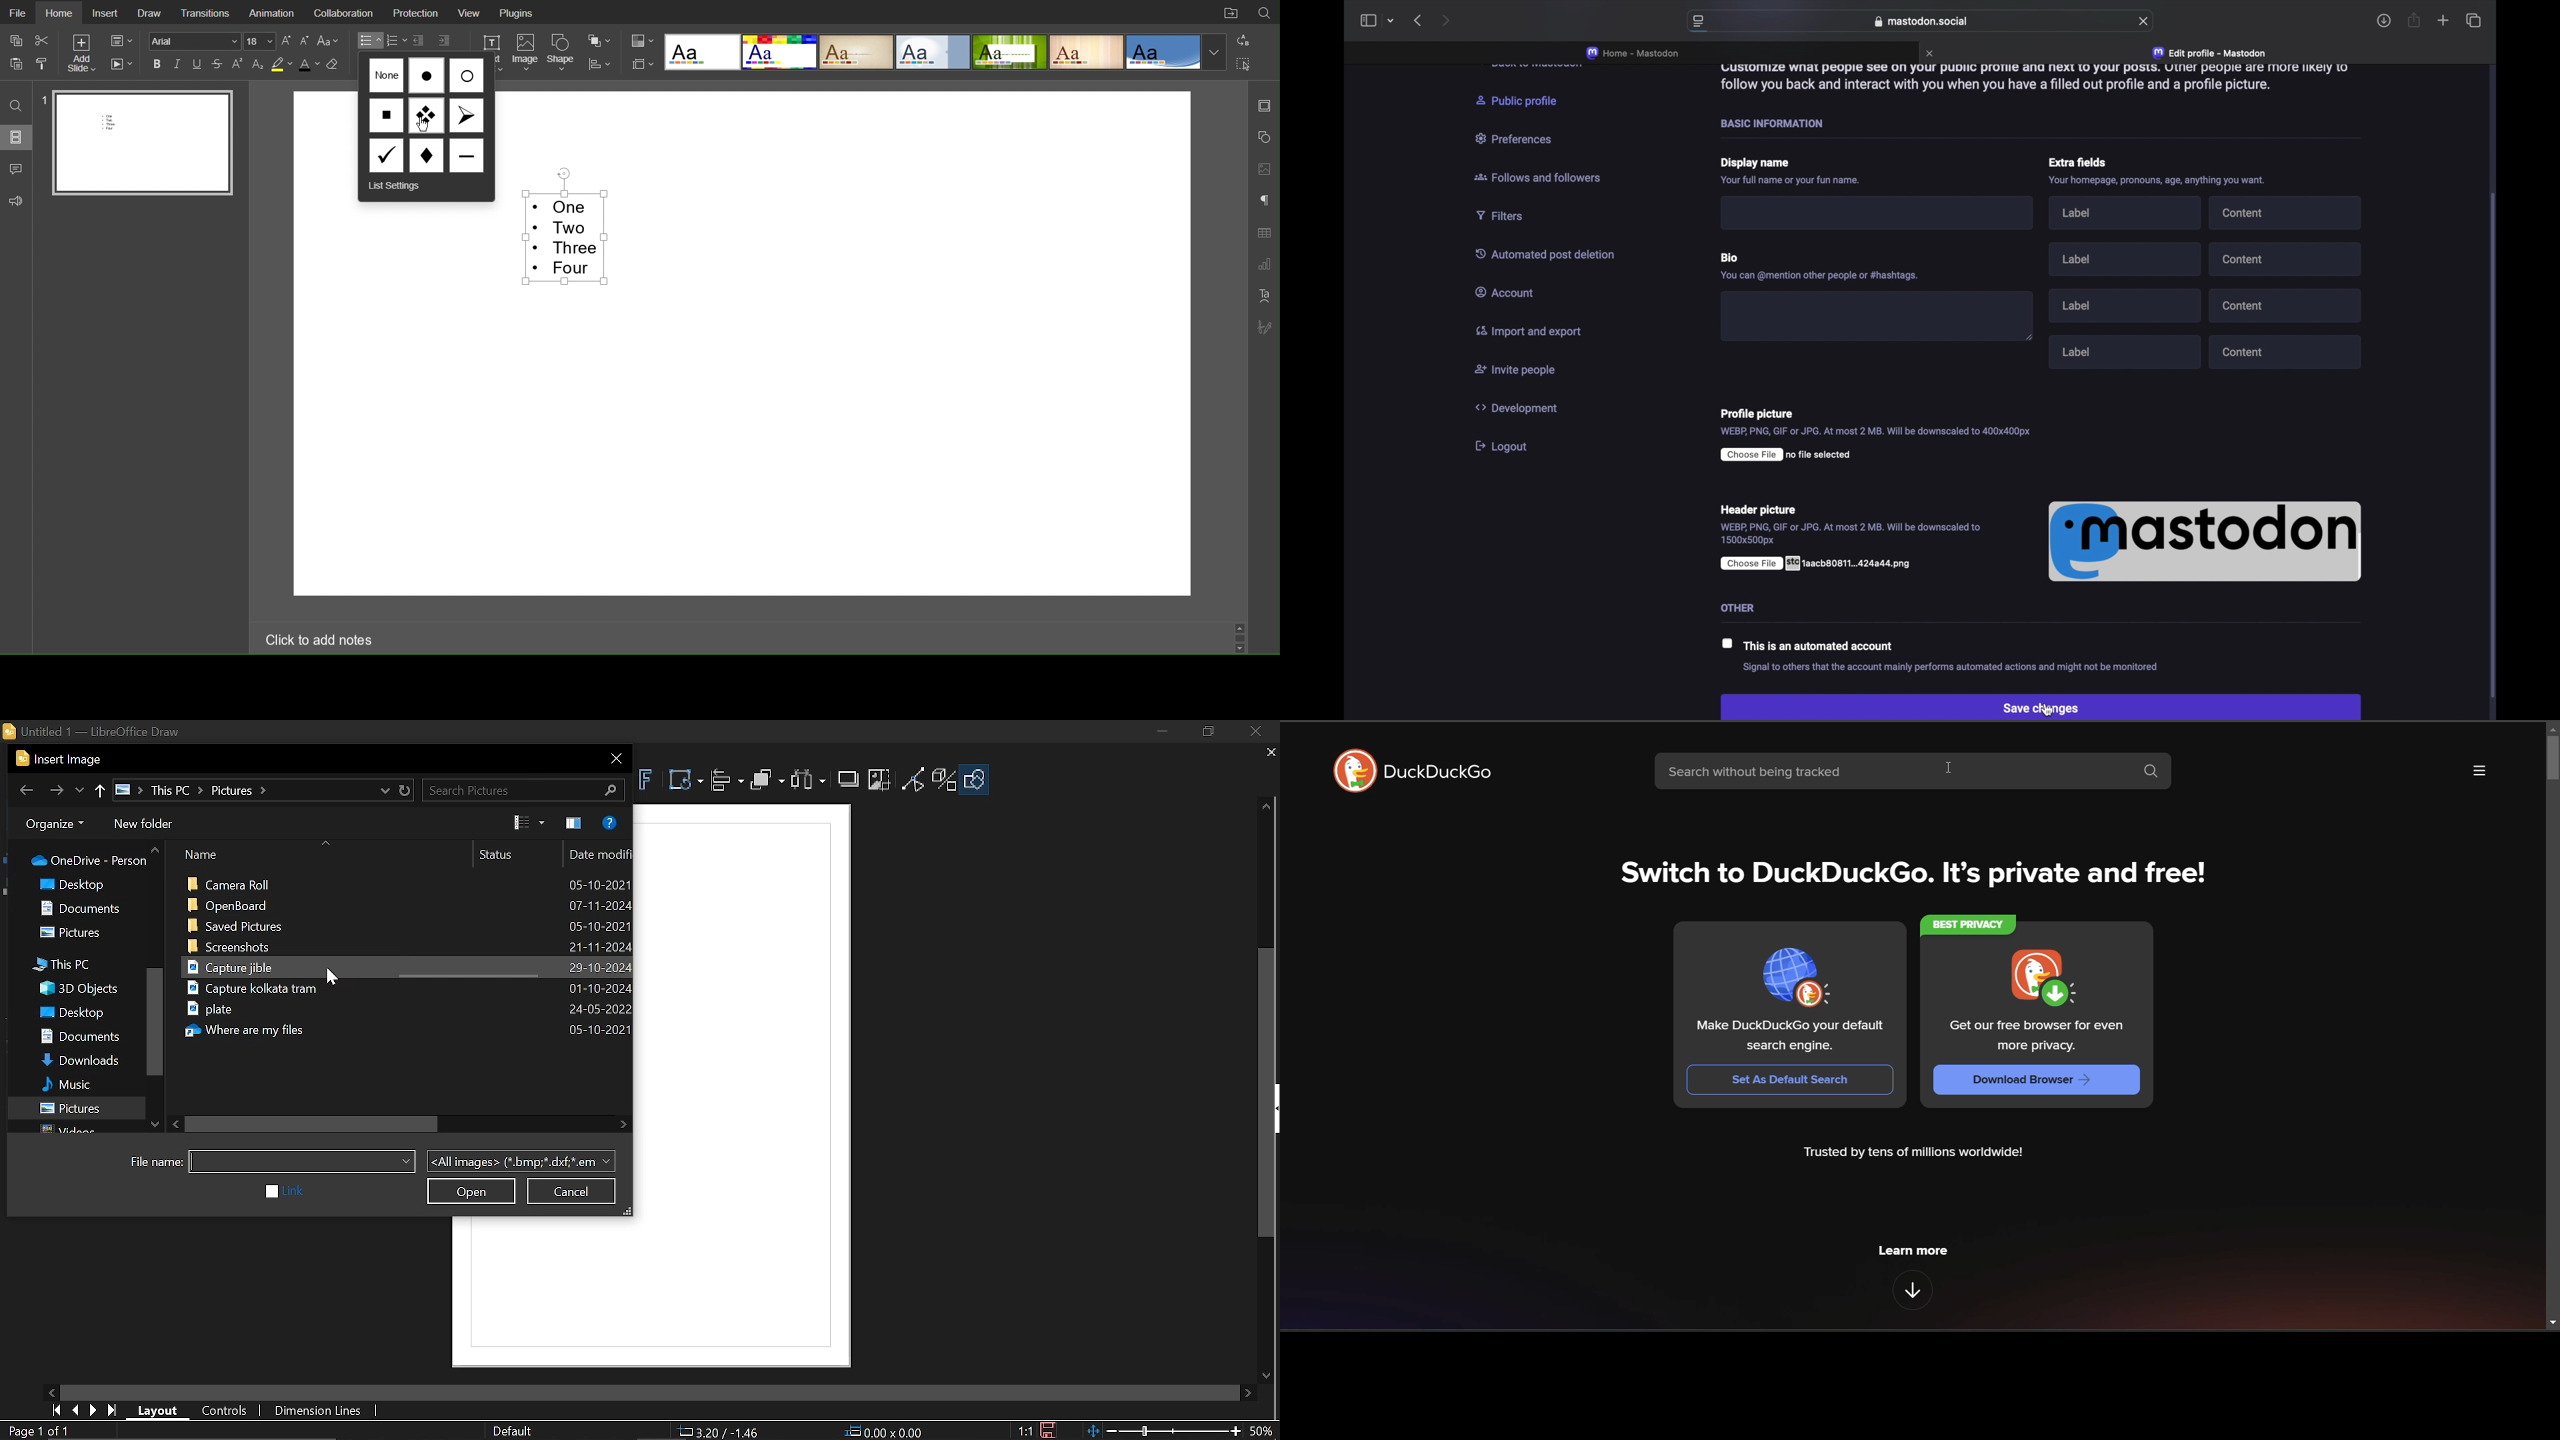 This screenshot has width=2576, height=1456. Describe the element at coordinates (429, 117) in the screenshot. I see `Bullet Options` at that location.